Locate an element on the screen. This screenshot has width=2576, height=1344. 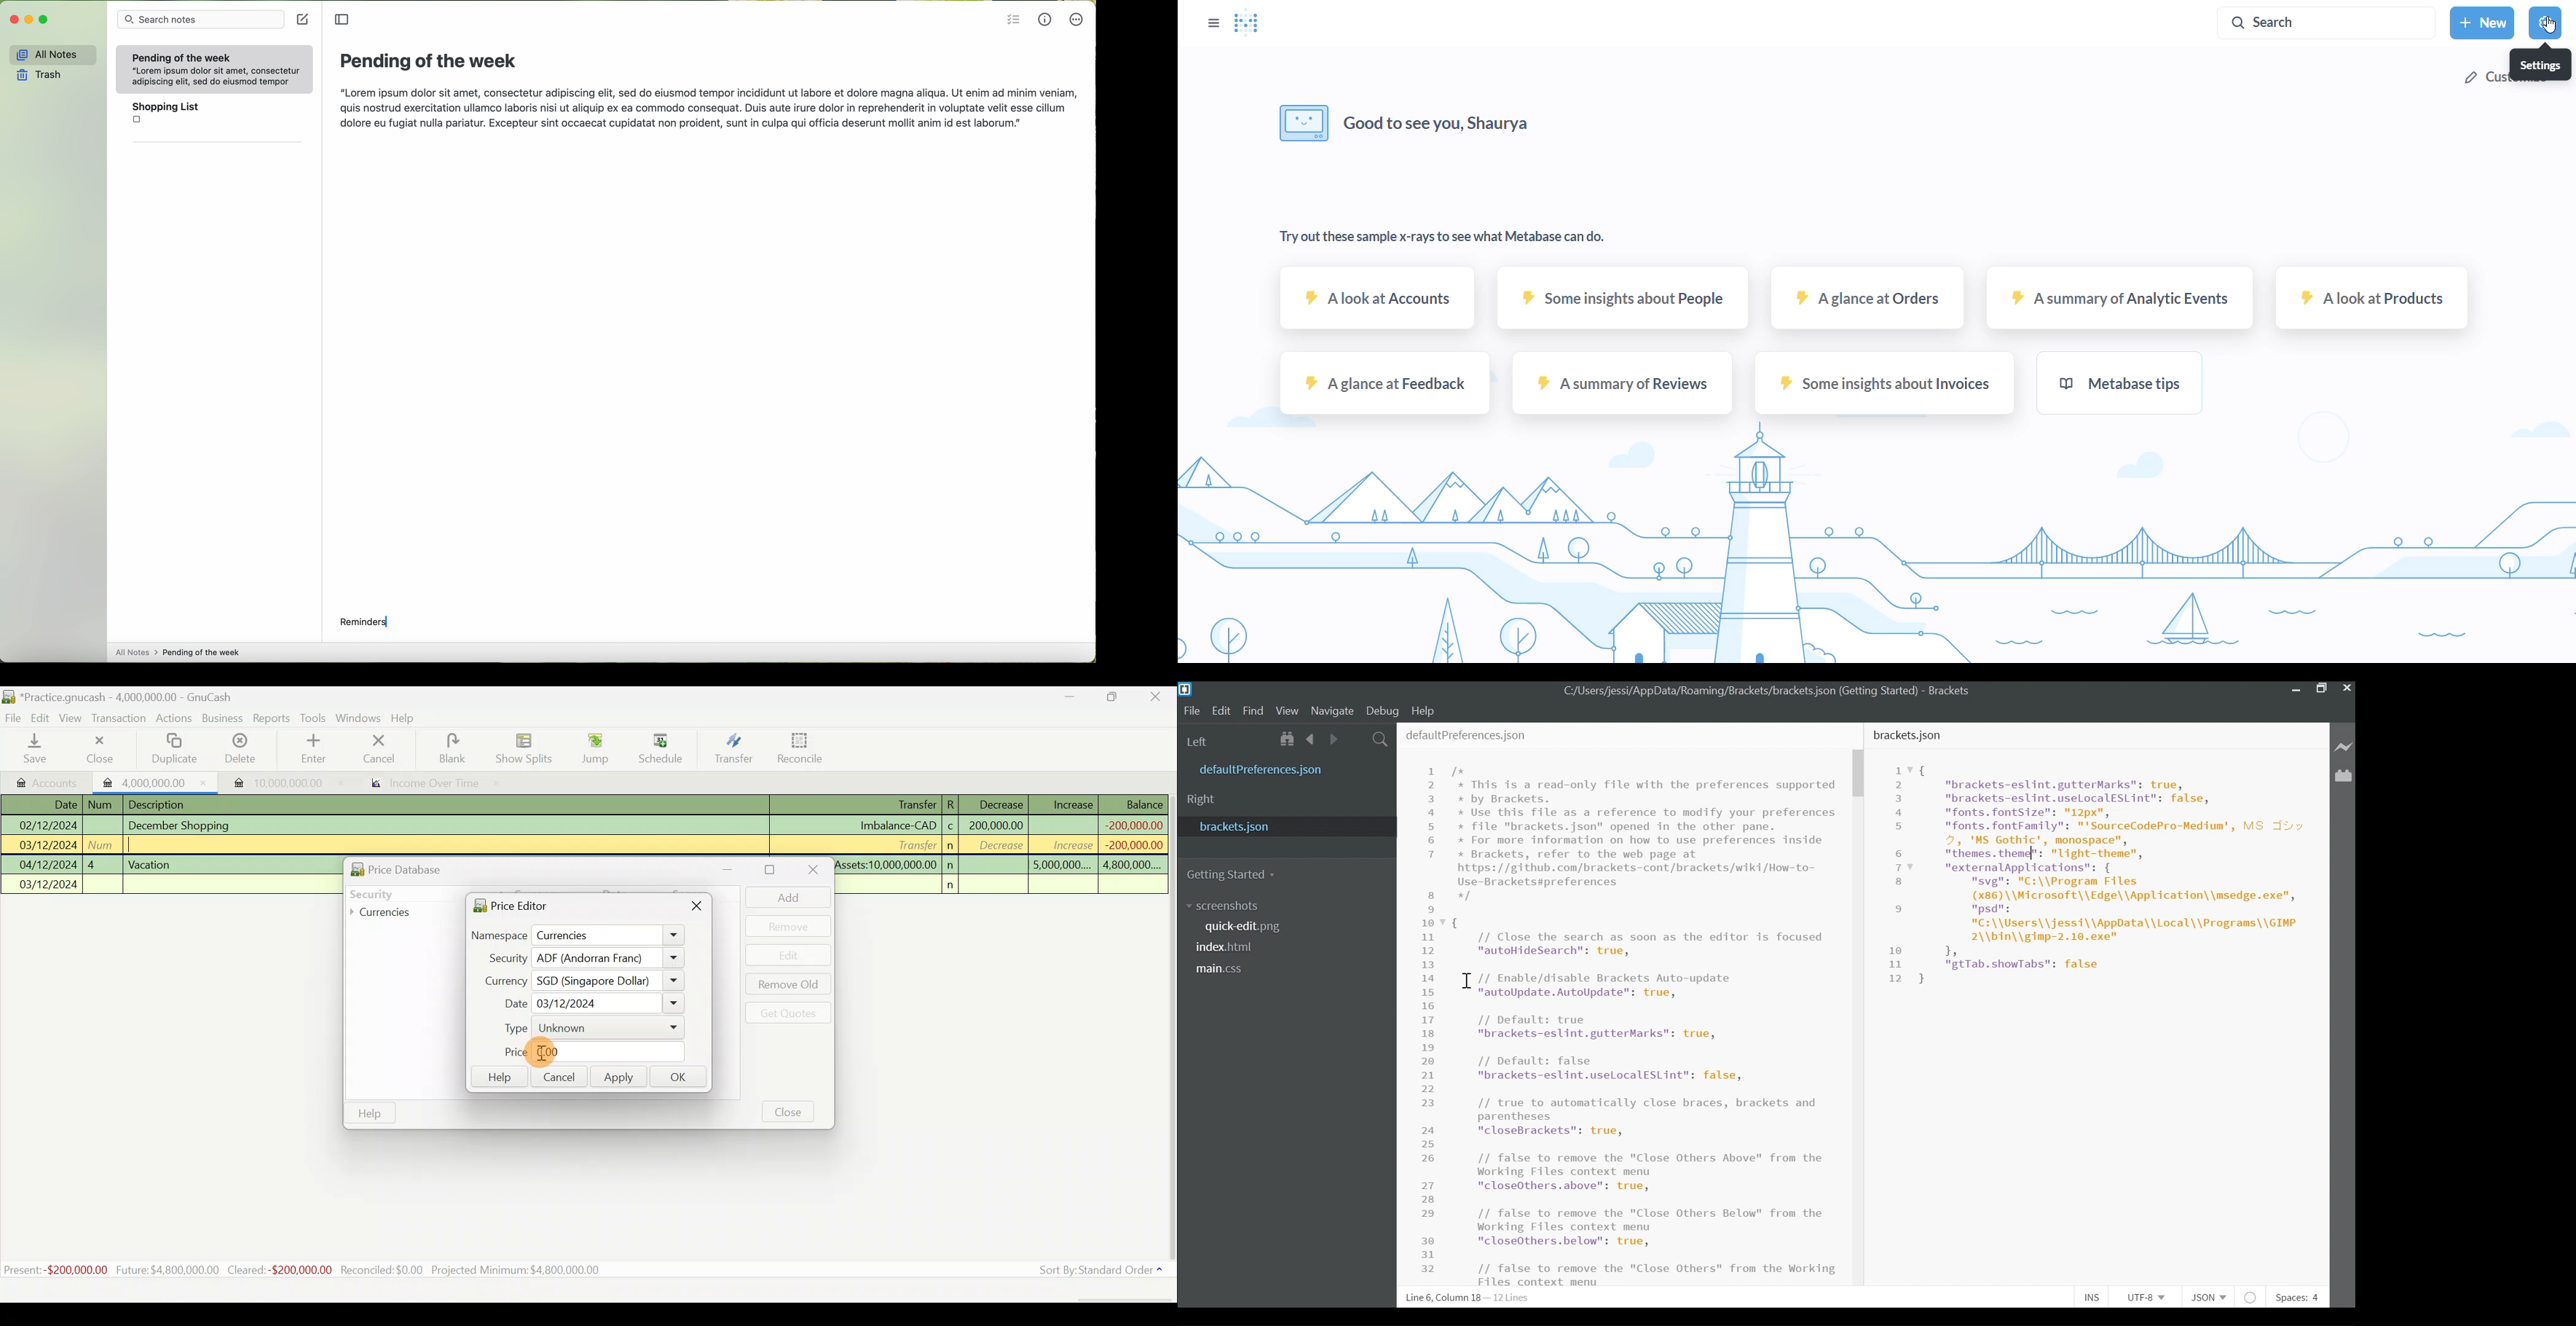
maximize program is located at coordinates (43, 19).